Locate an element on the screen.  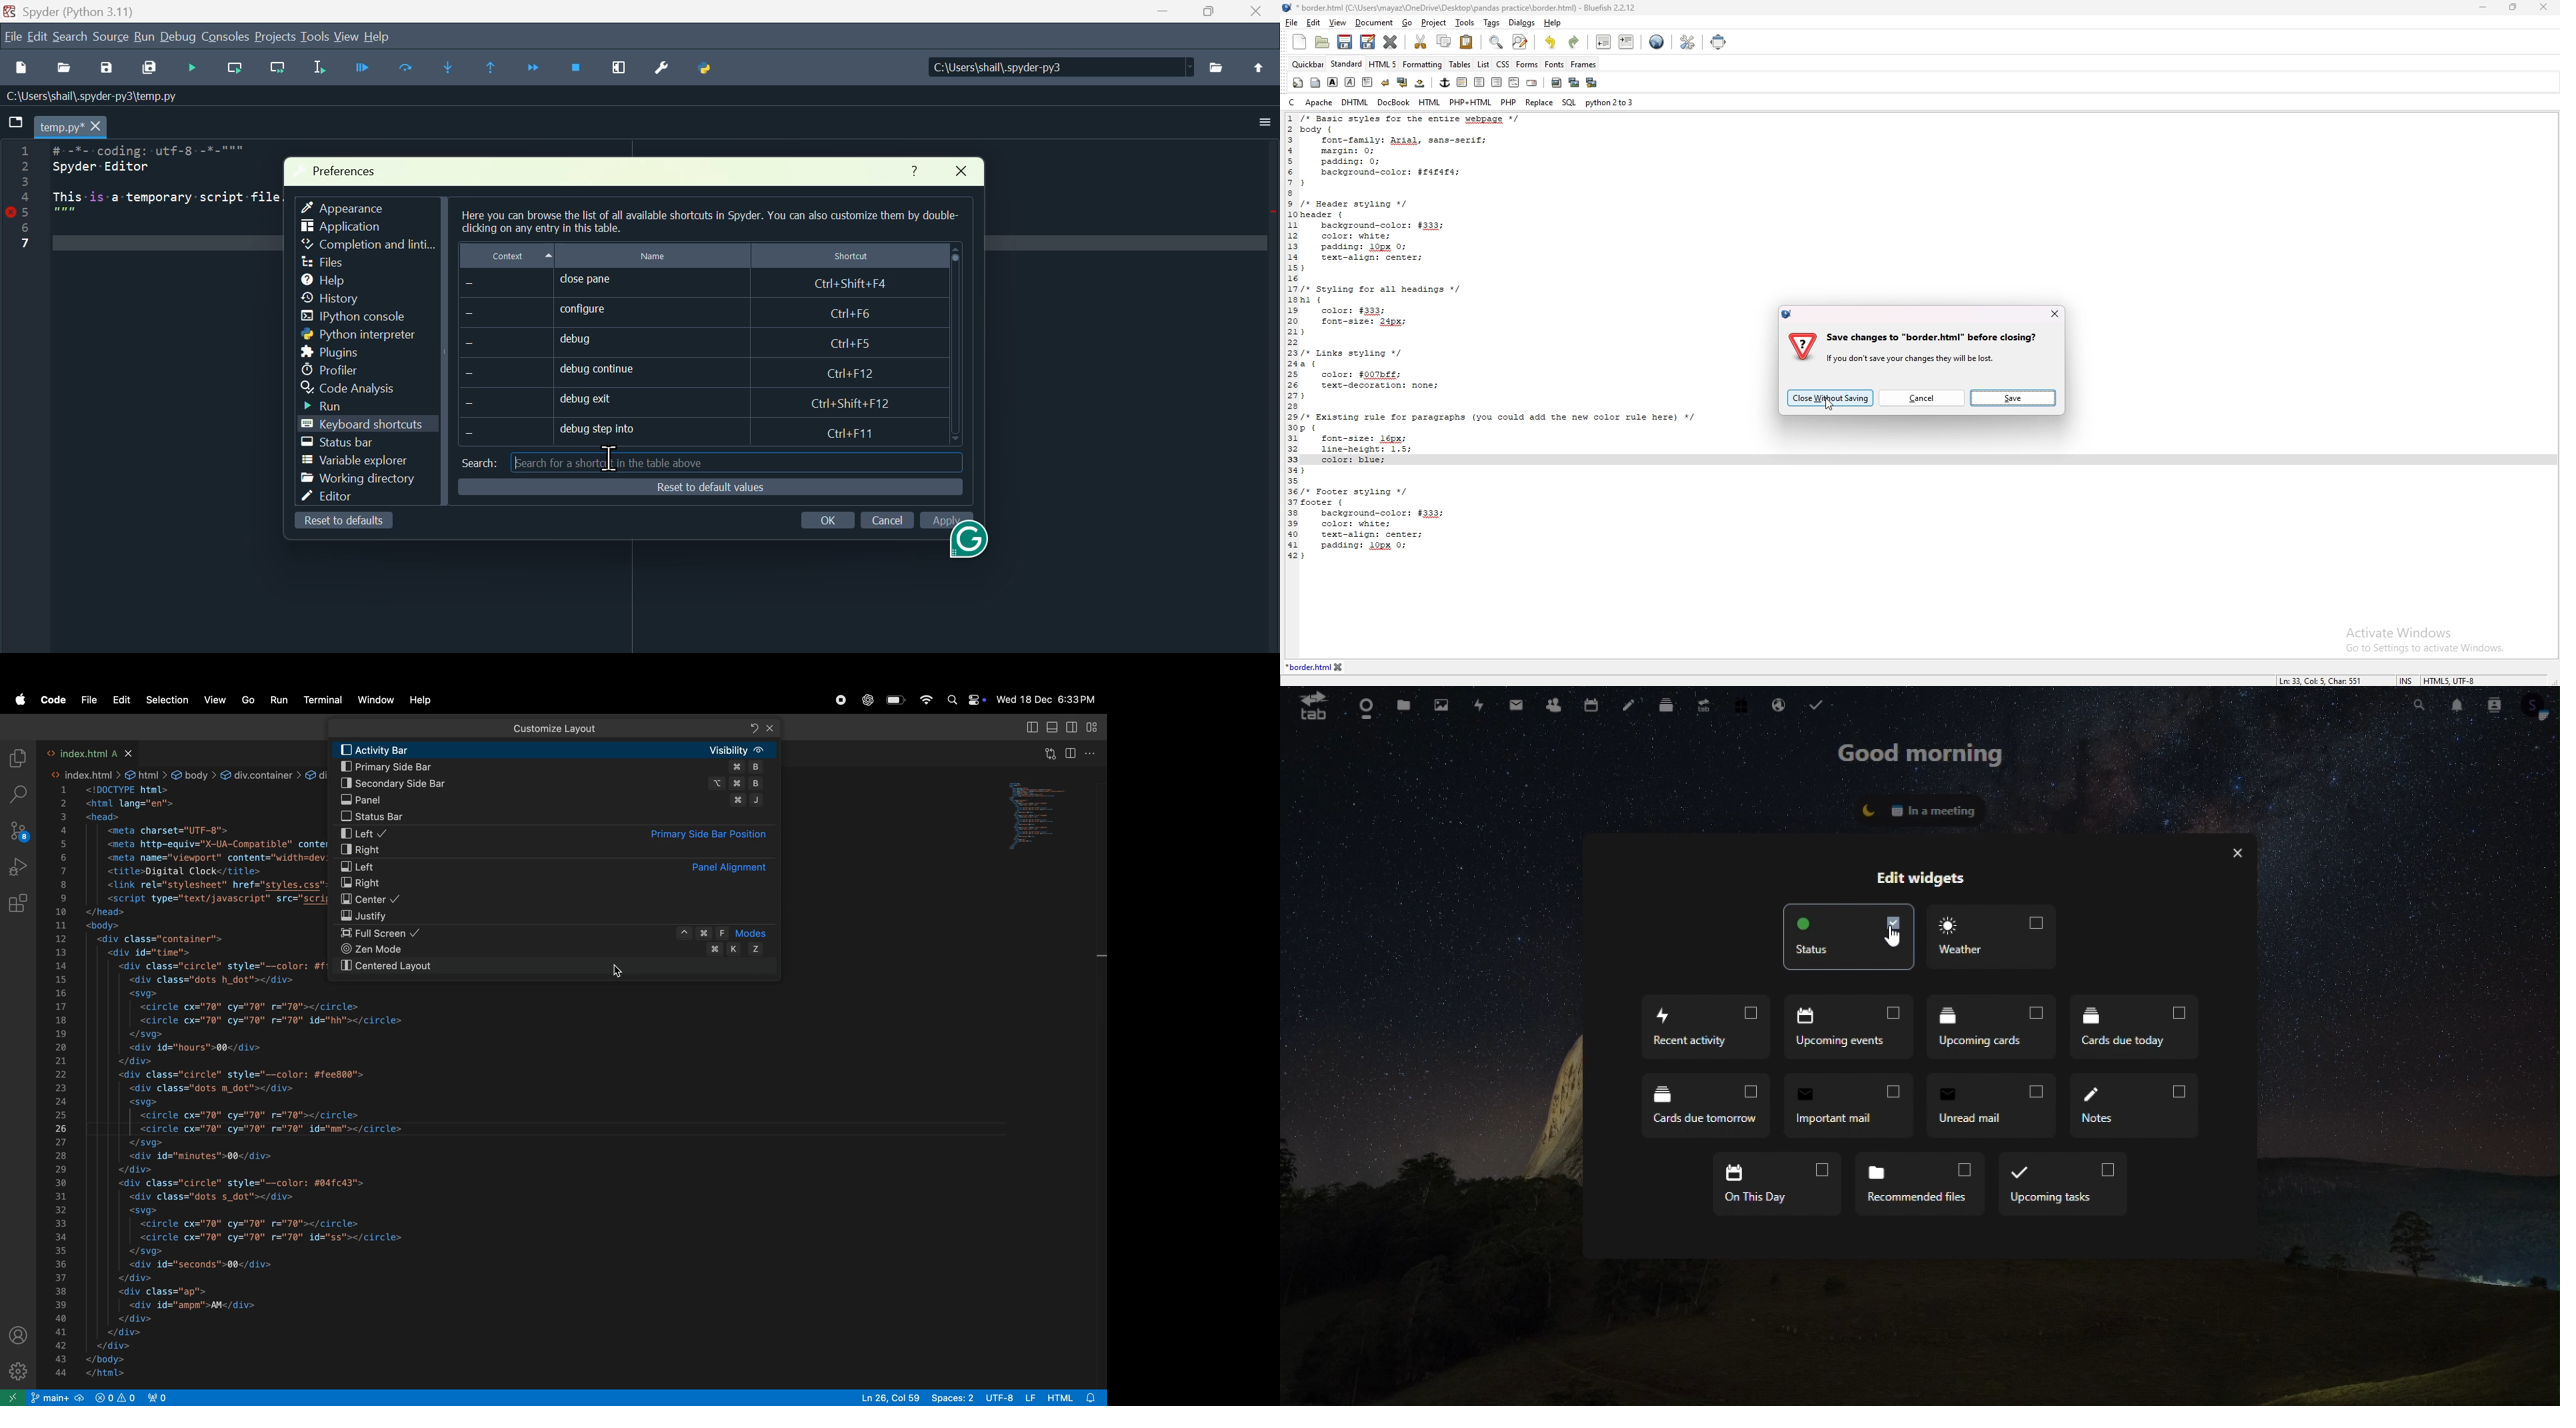
cursor is located at coordinates (1830, 406).